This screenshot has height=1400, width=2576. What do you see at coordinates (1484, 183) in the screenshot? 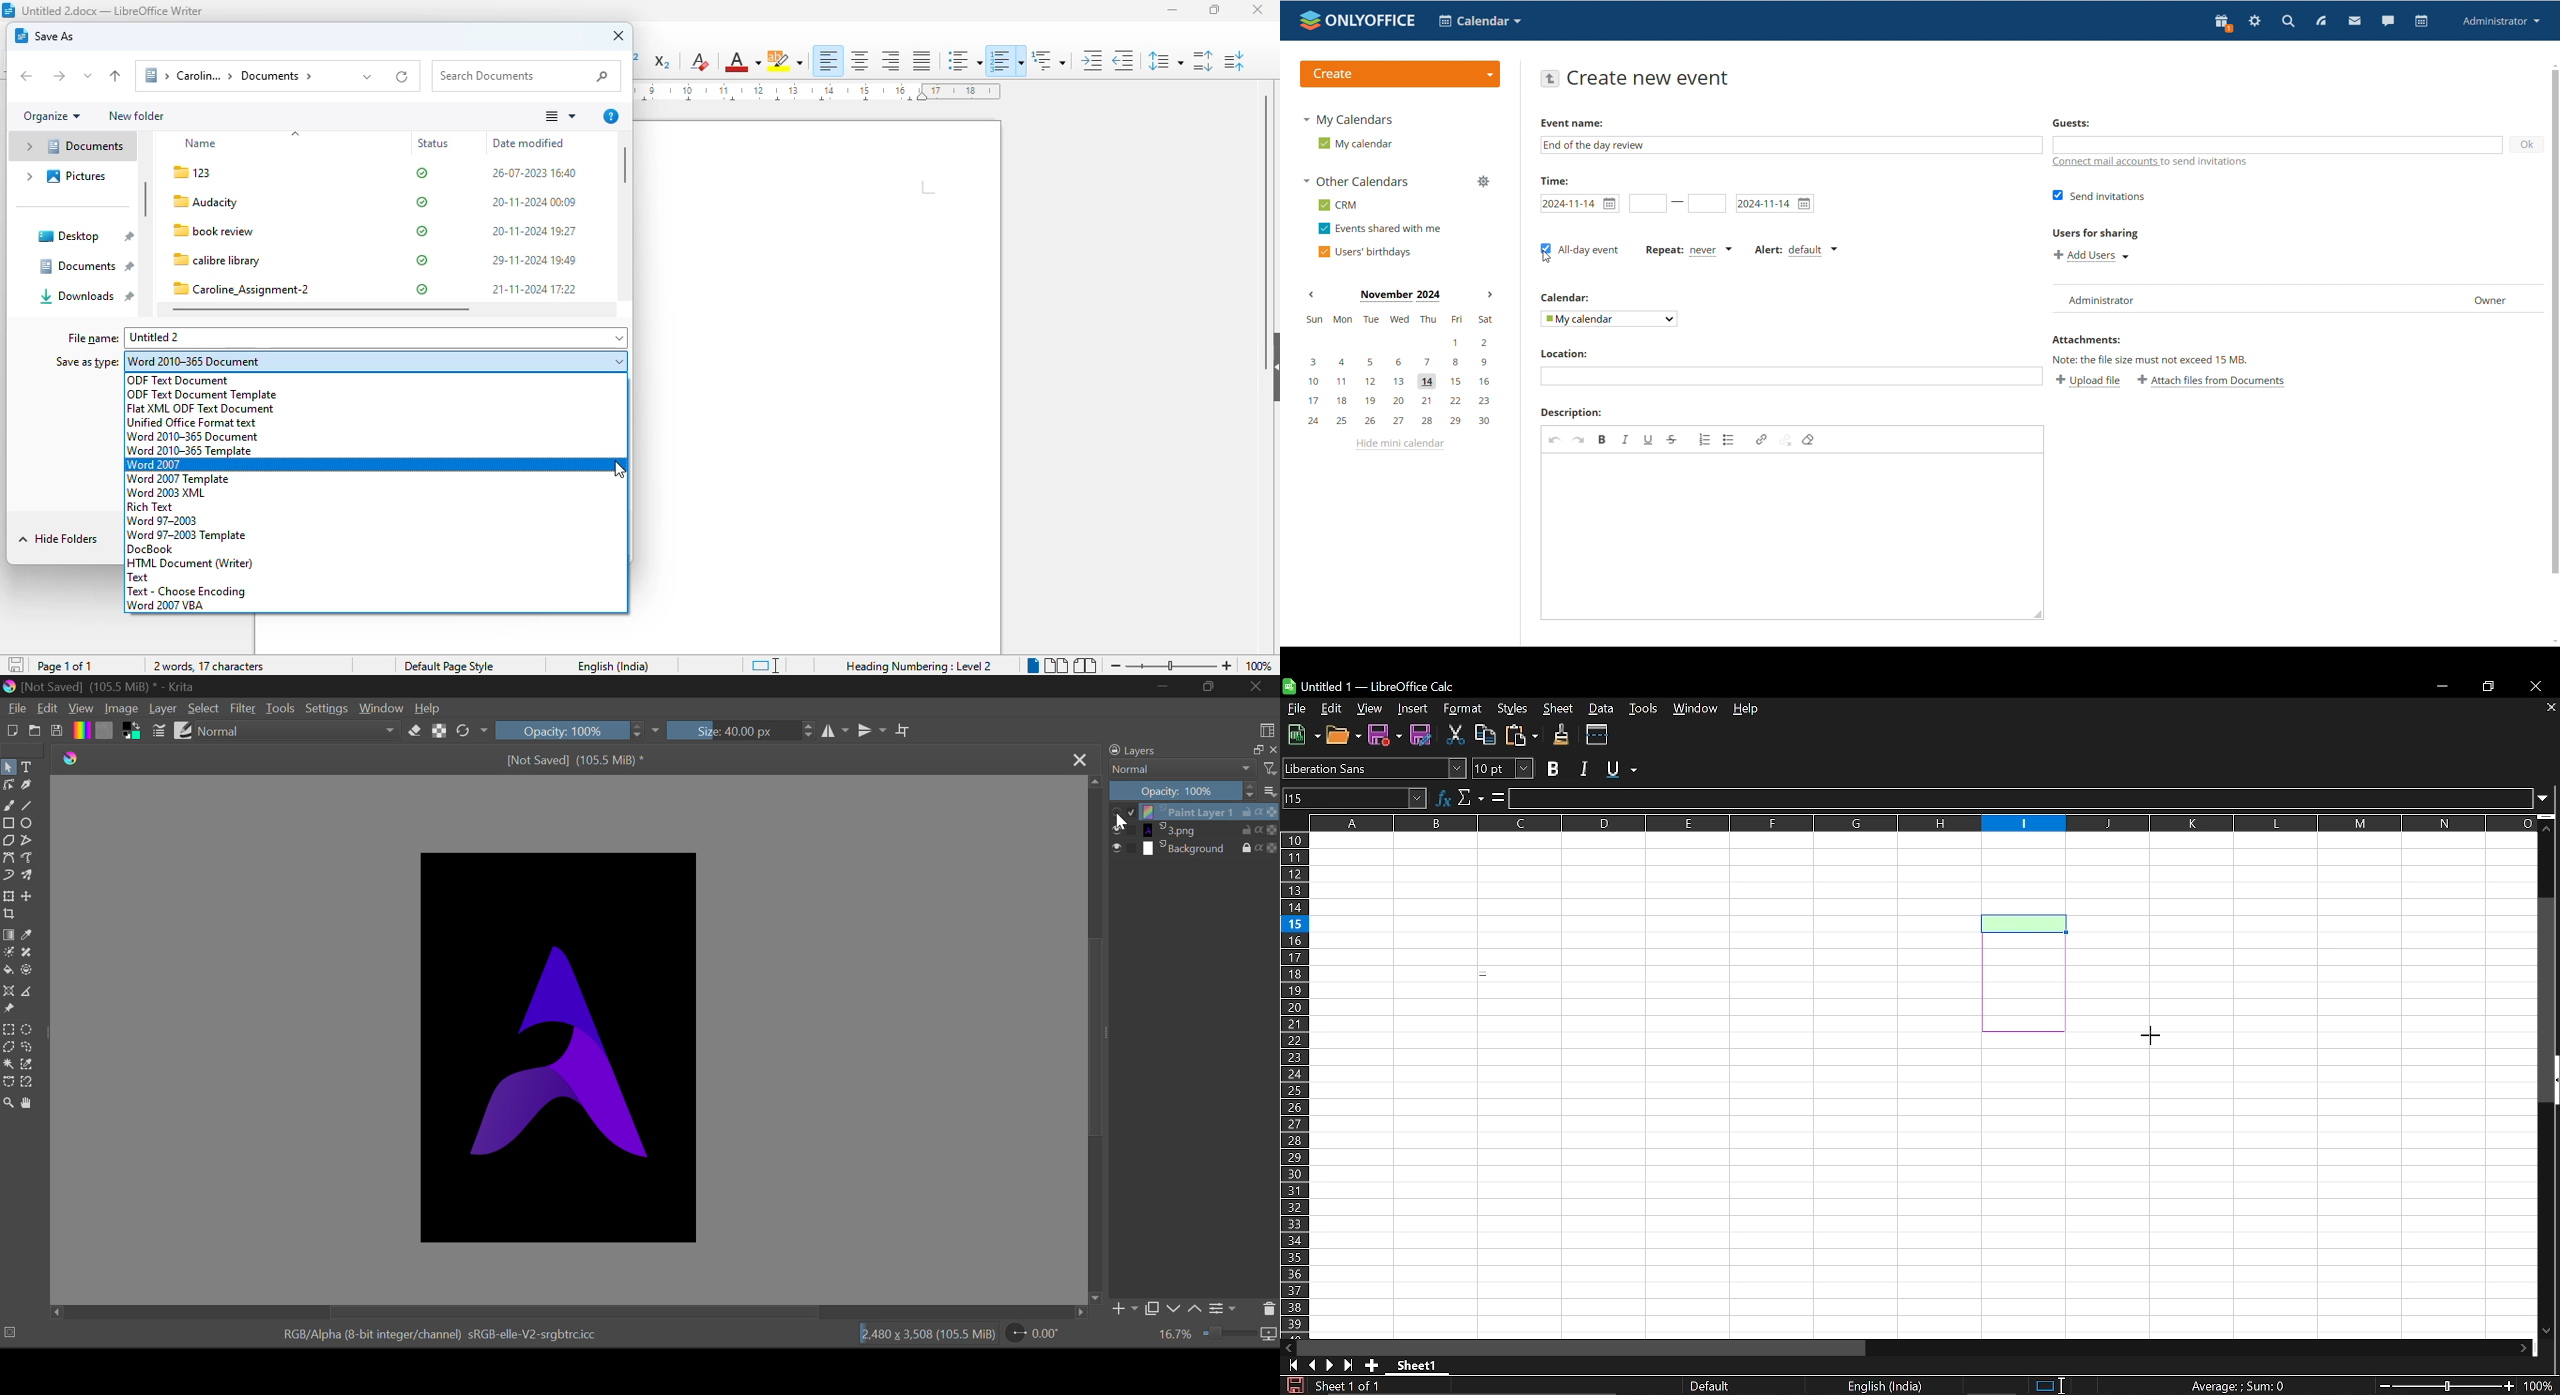
I see `manage` at bounding box center [1484, 183].